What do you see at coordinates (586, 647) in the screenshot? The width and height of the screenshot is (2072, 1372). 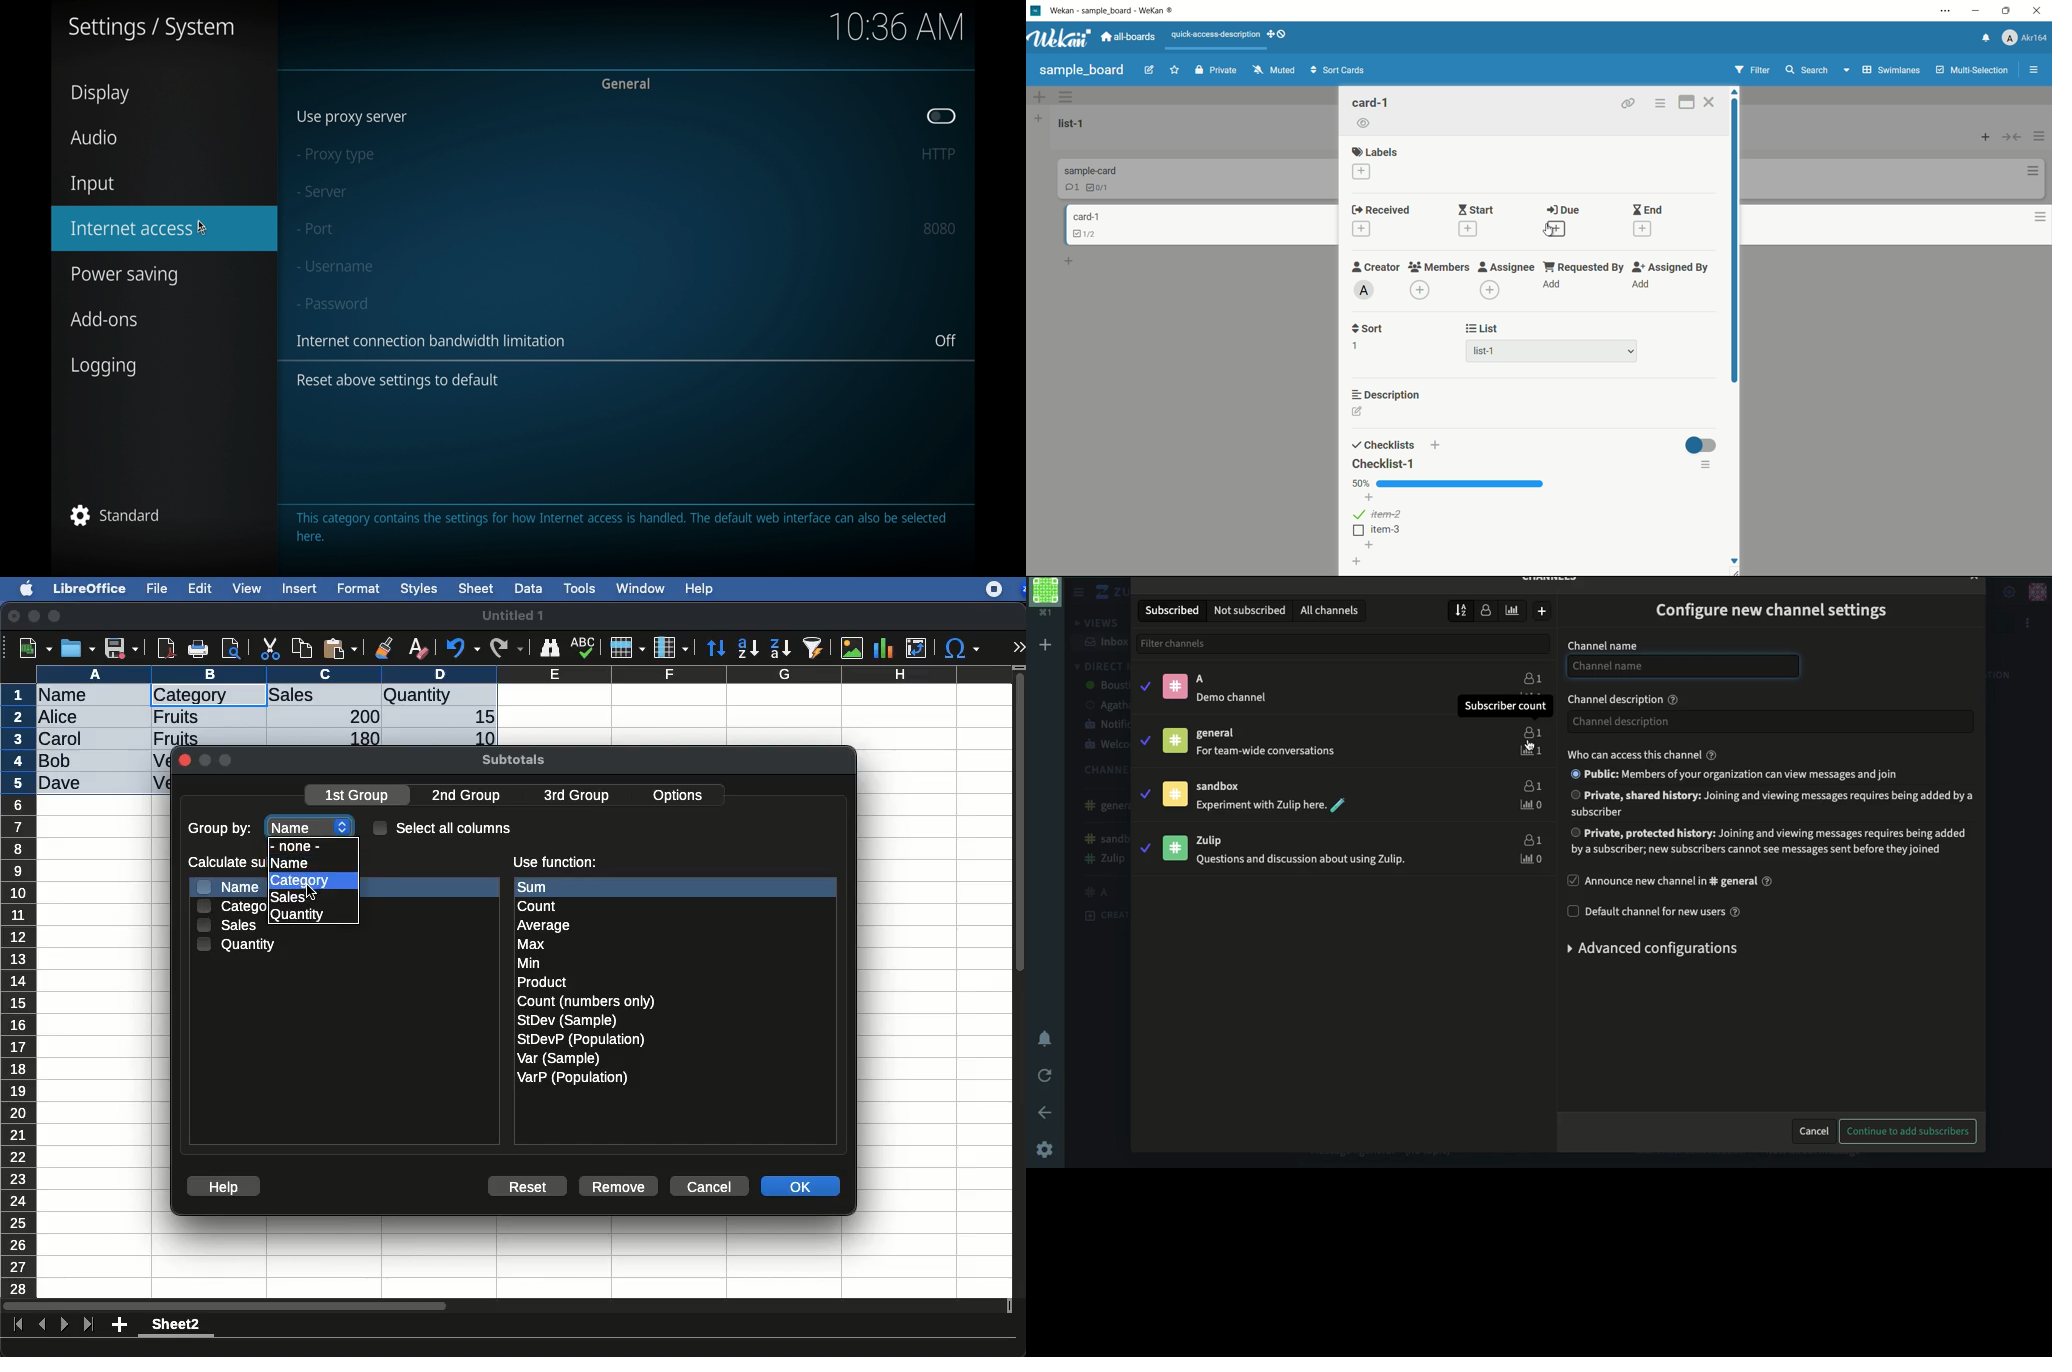 I see `spell check` at bounding box center [586, 647].